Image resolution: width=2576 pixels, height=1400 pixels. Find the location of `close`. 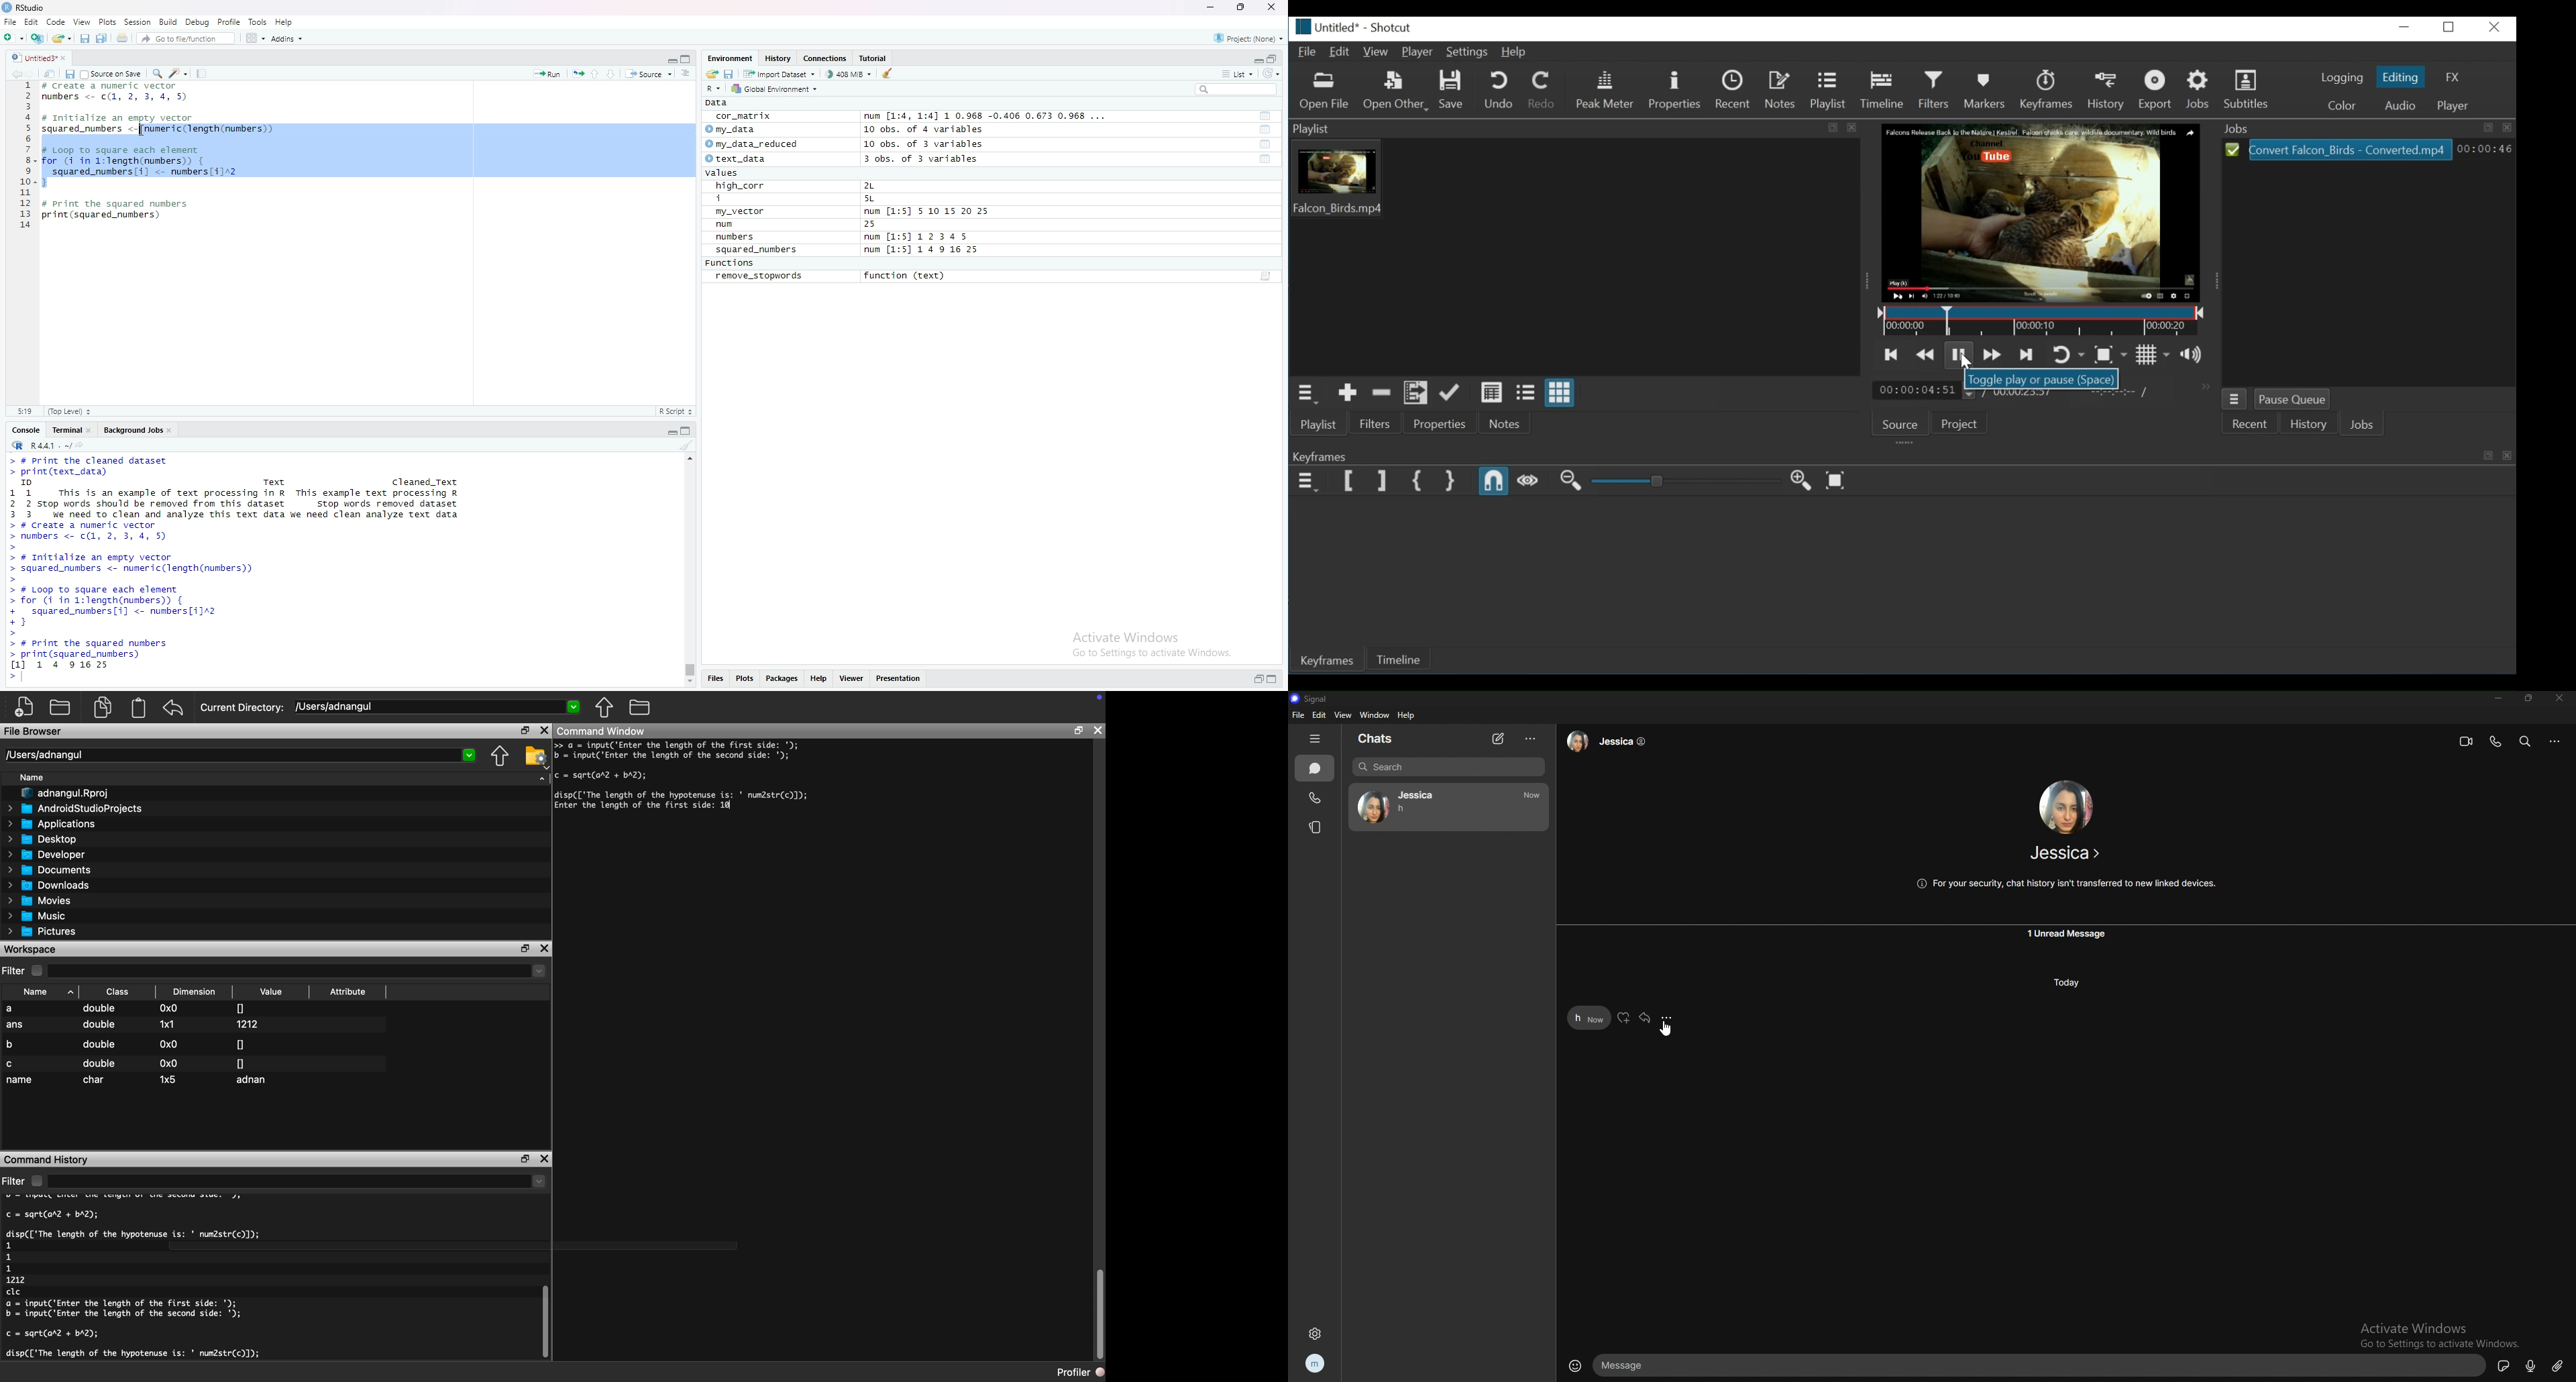

close is located at coordinates (172, 429).